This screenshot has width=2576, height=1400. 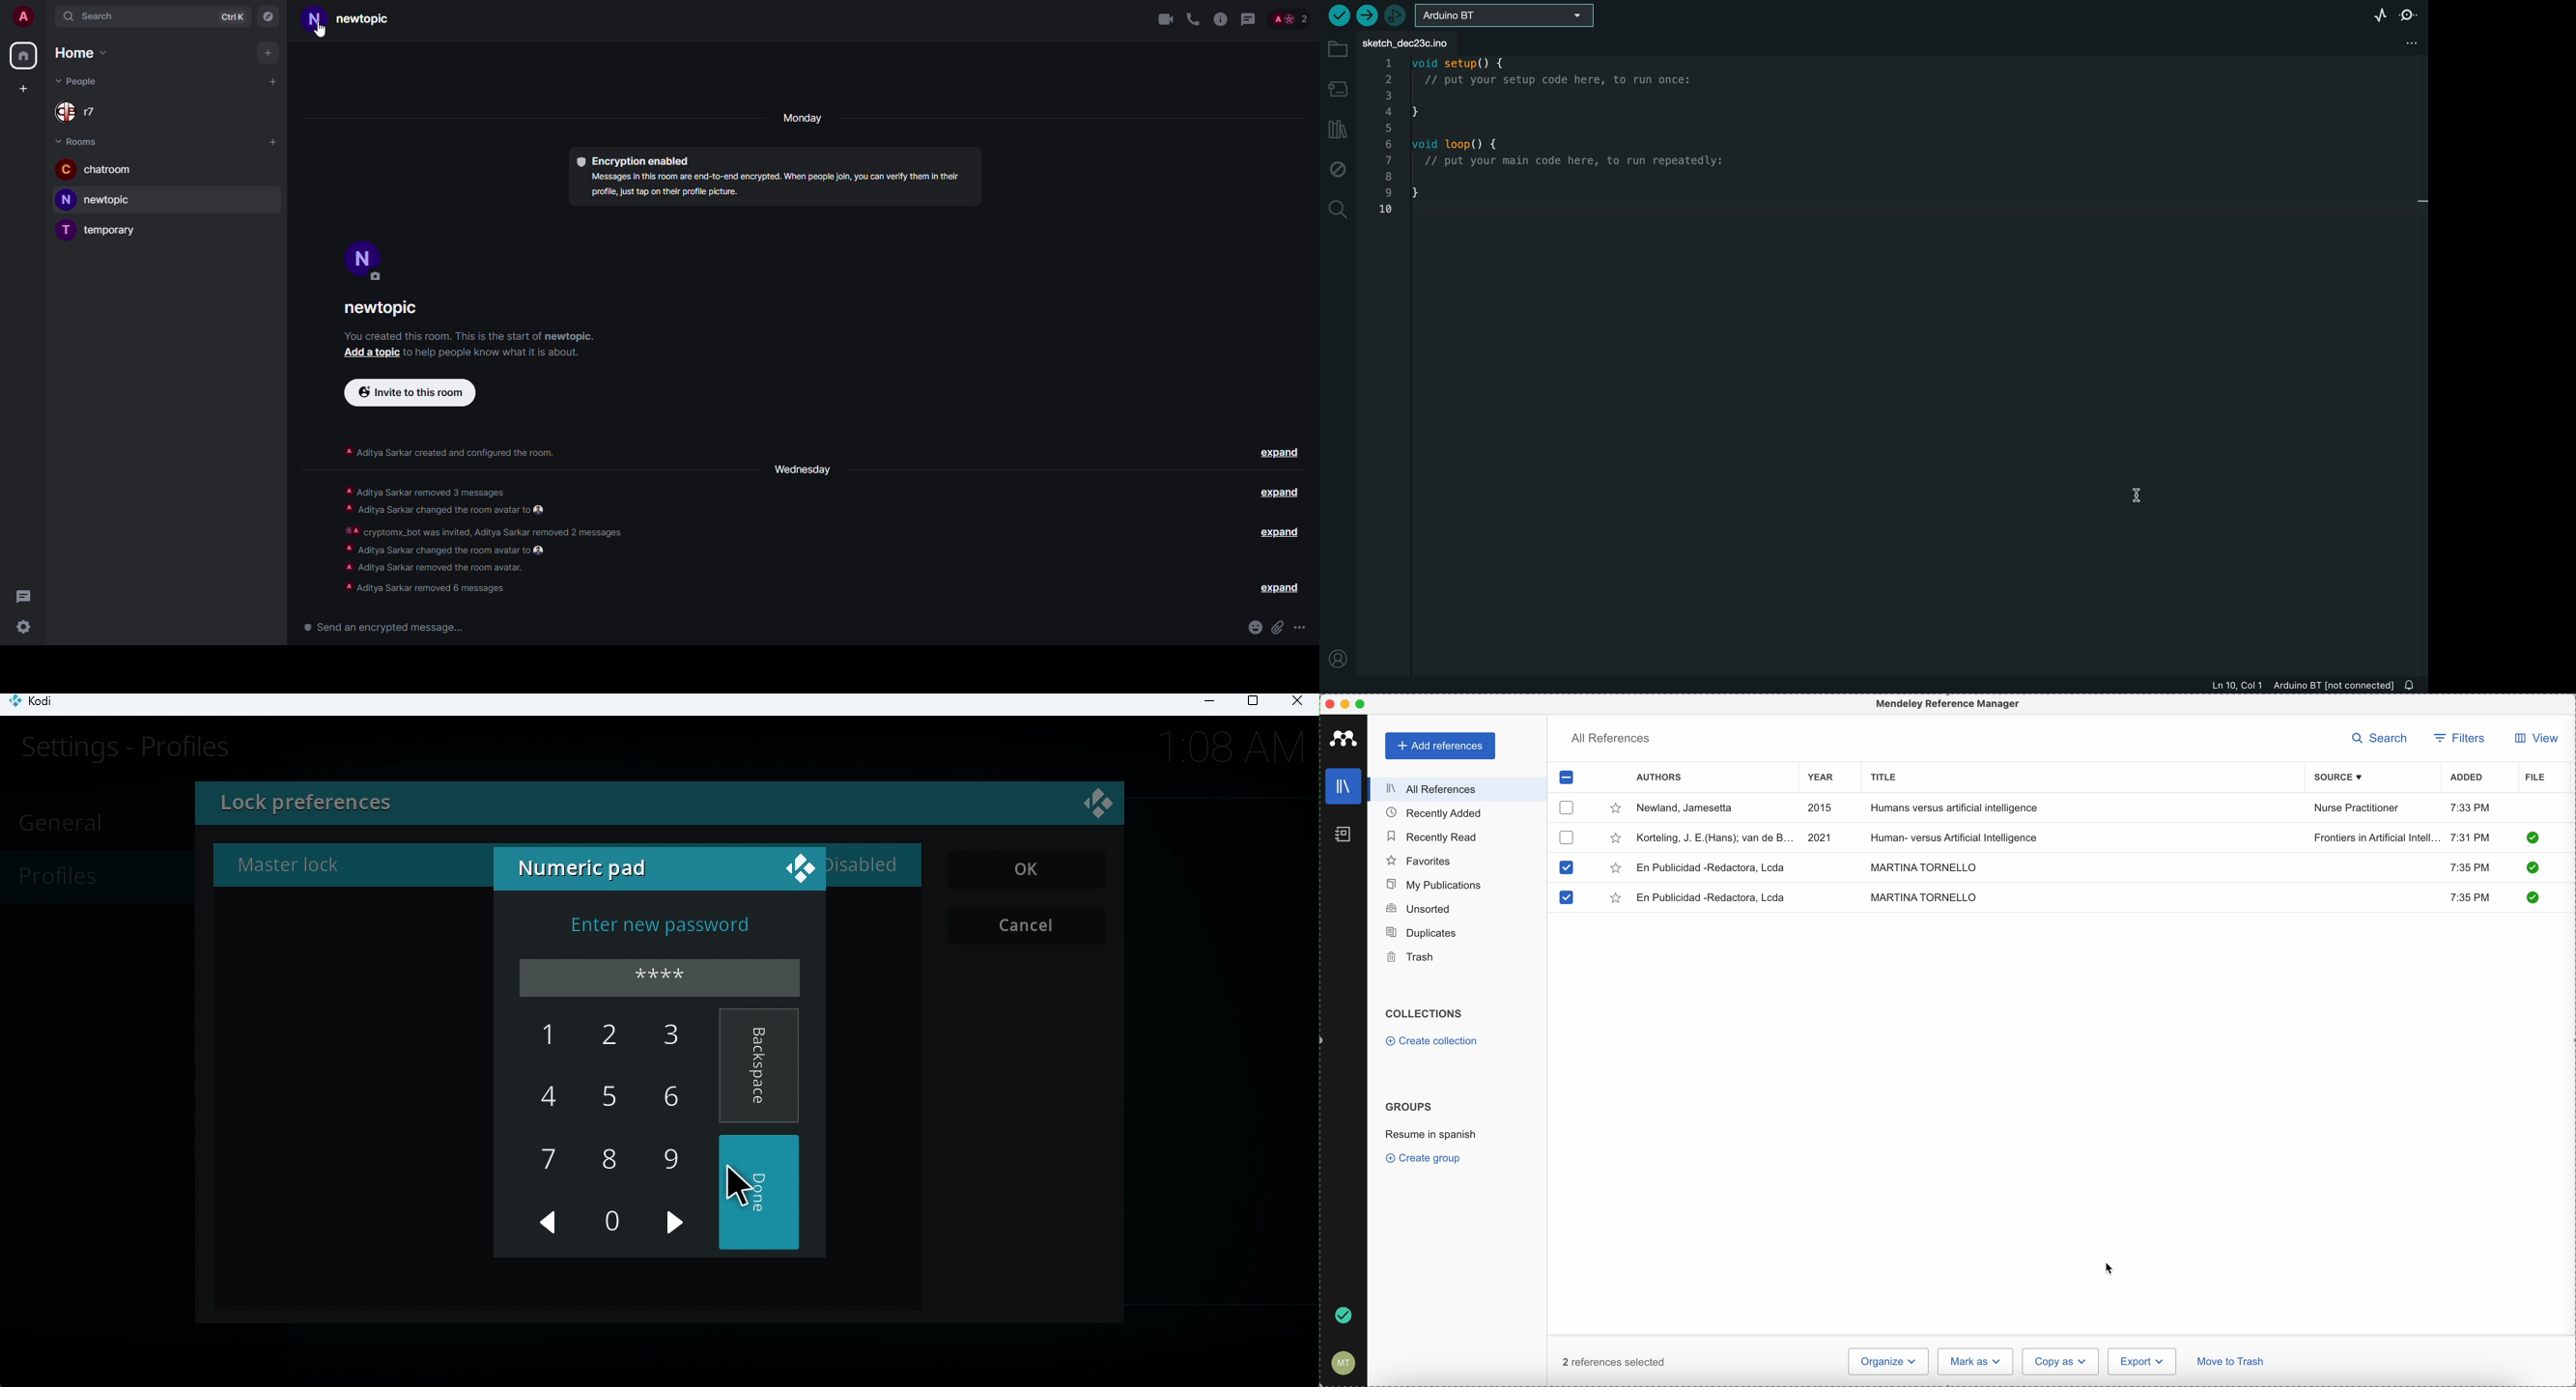 What do you see at coordinates (1276, 494) in the screenshot?
I see `expand` at bounding box center [1276, 494].